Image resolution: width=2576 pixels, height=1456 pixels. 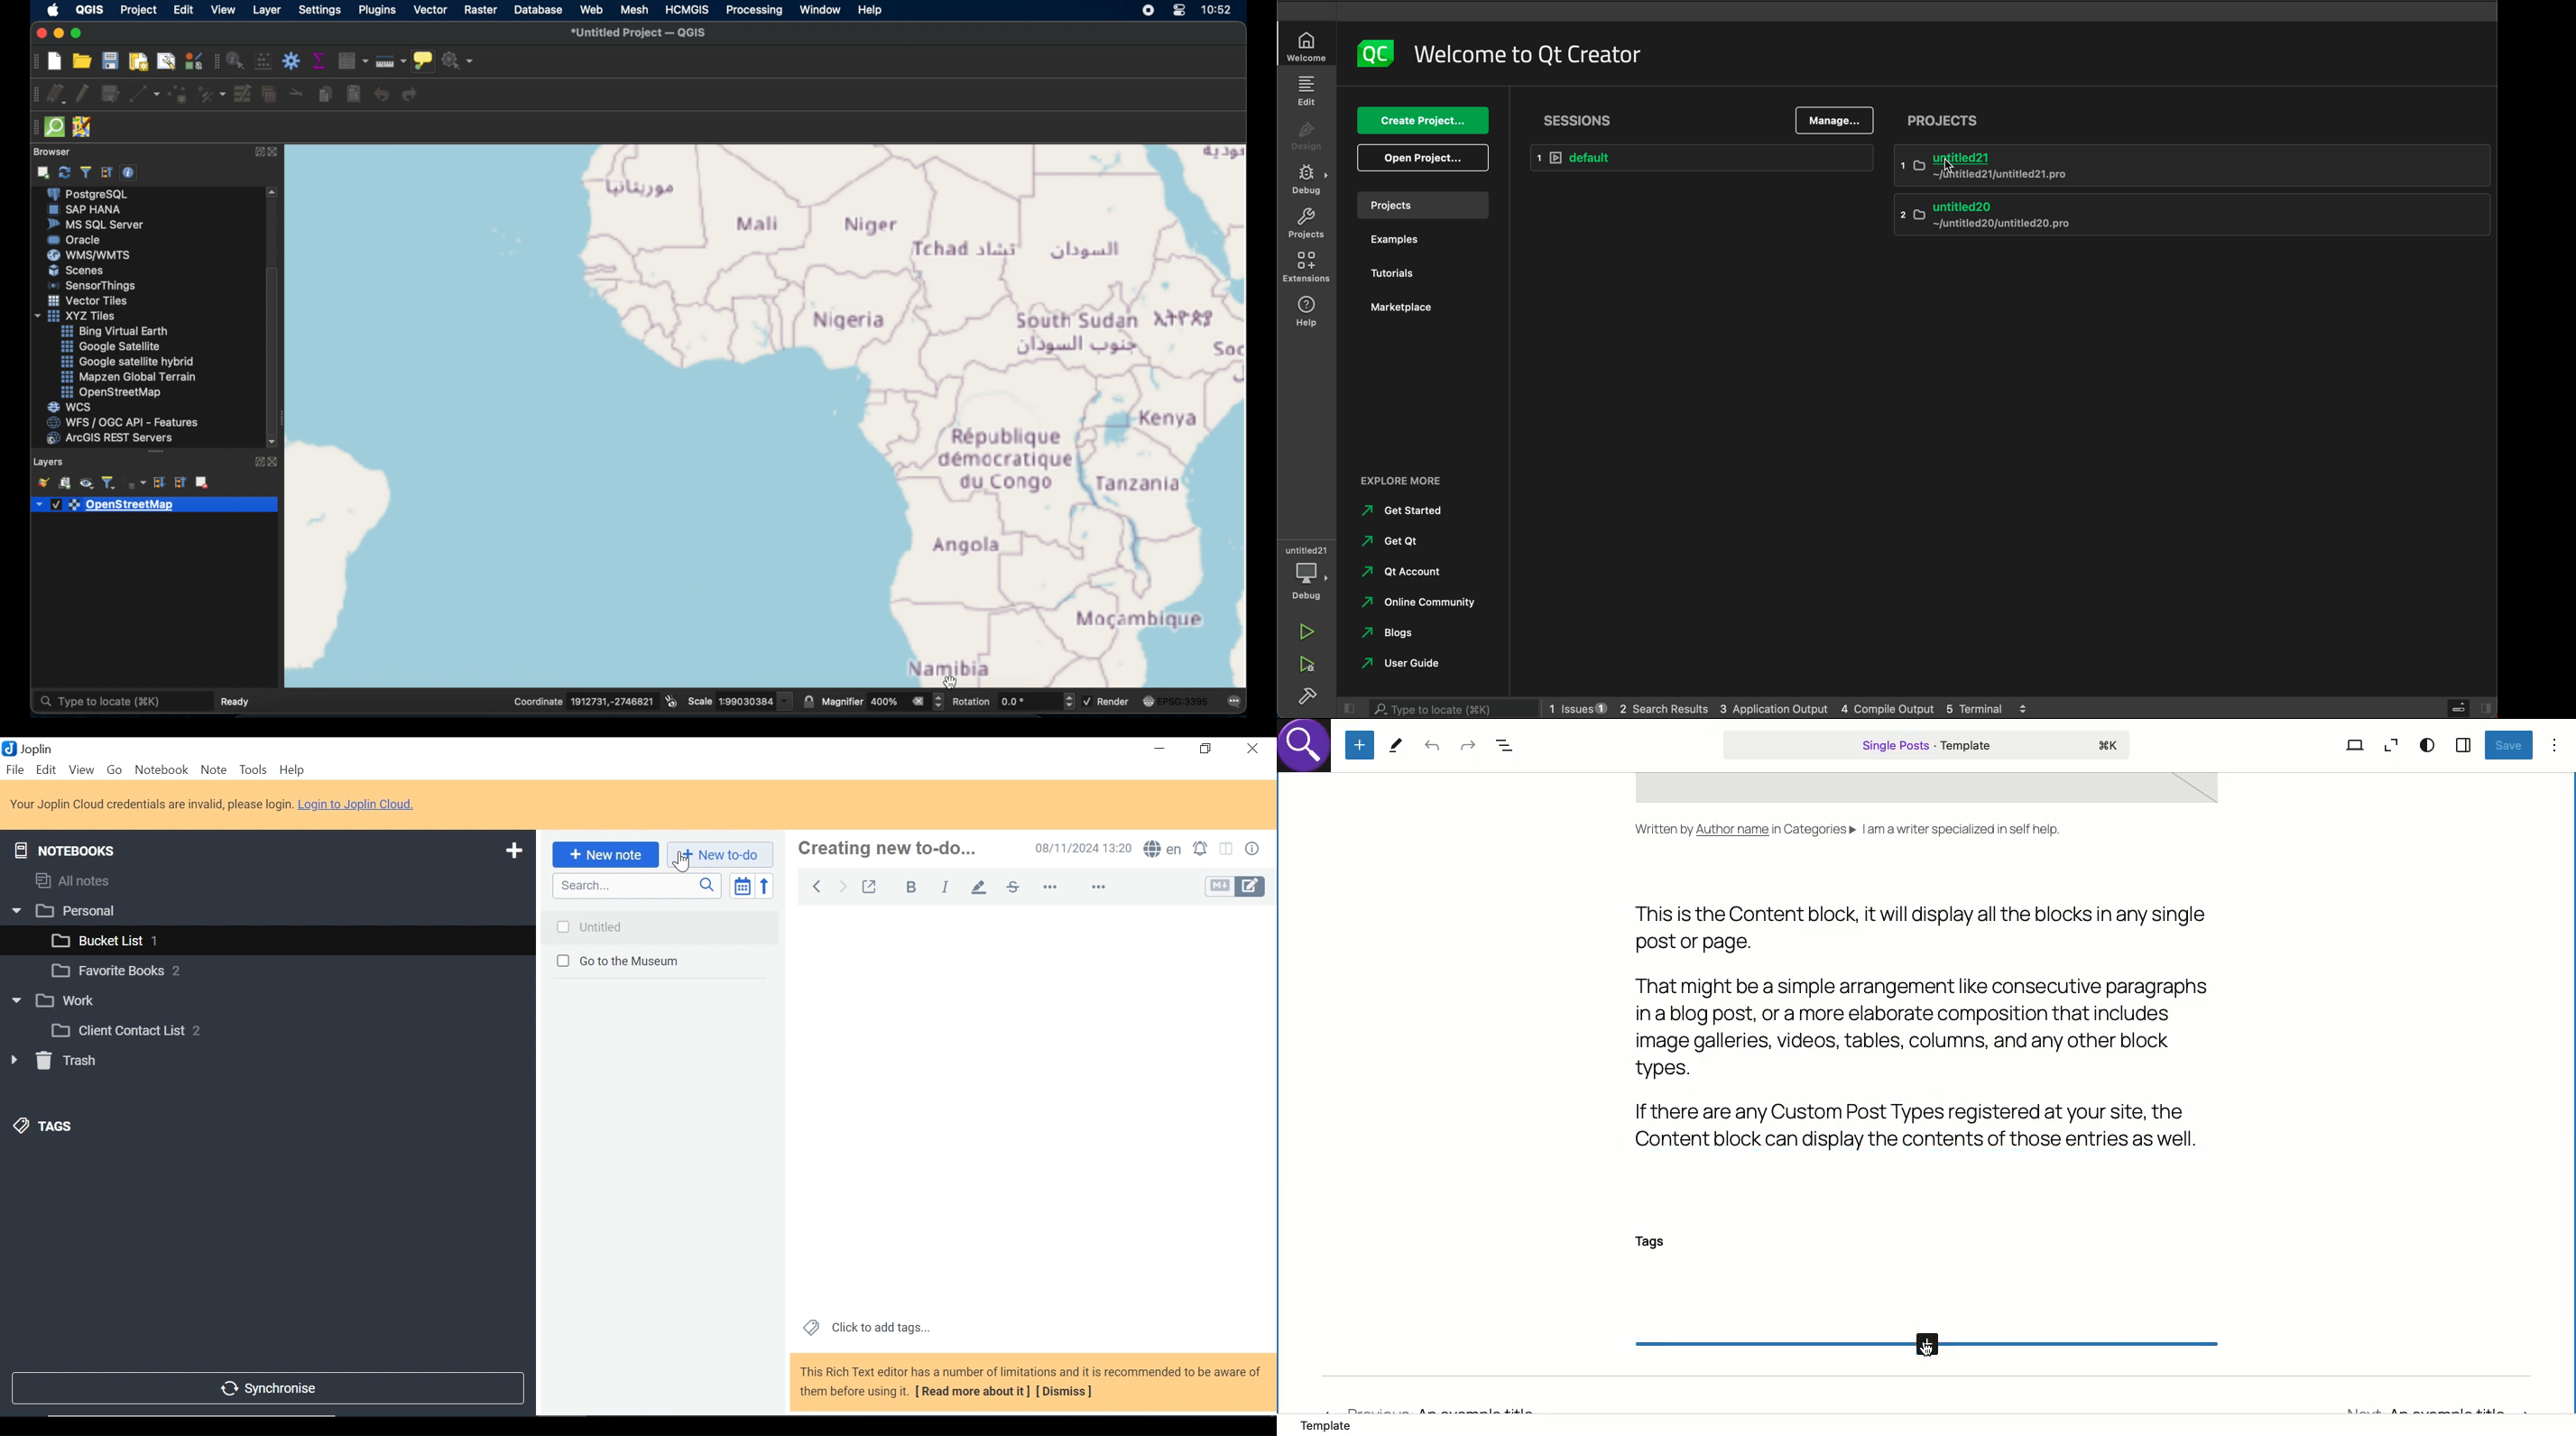 What do you see at coordinates (2509, 745) in the screenshot?
I see `Save` at bounding box center [2509, 745].